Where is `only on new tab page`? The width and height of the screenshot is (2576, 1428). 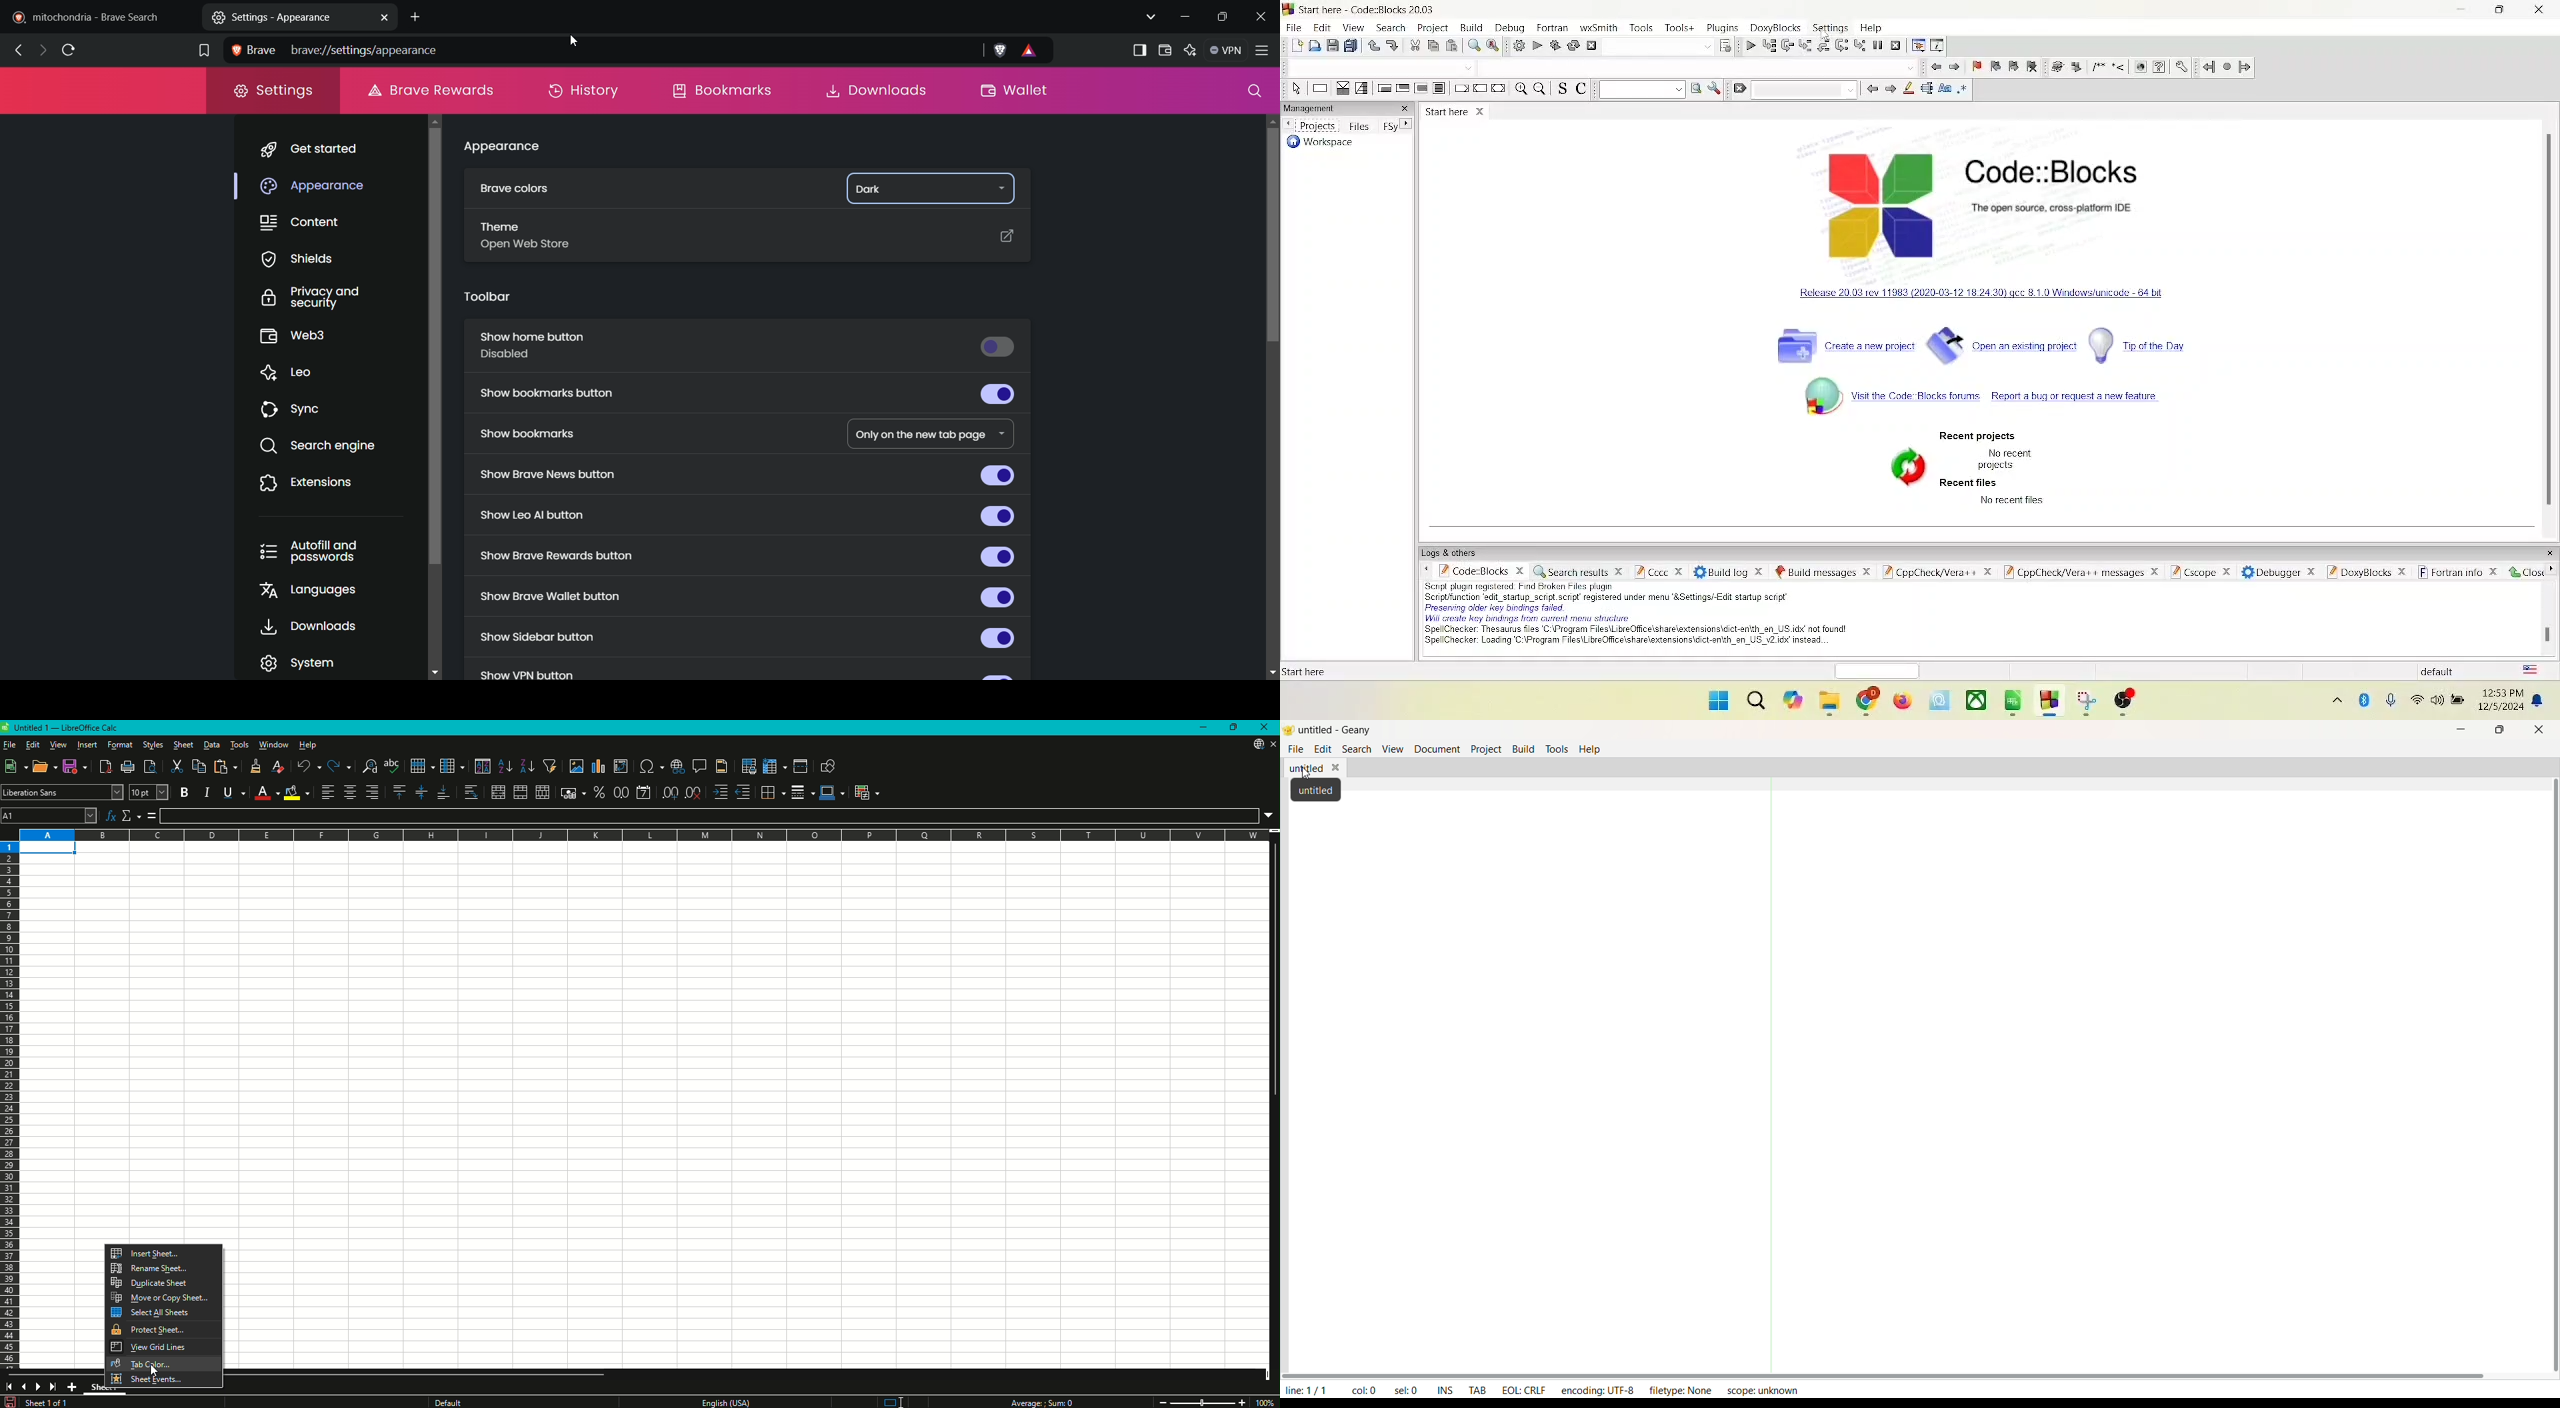 only on new tab page is located at coordinates (921, 430).